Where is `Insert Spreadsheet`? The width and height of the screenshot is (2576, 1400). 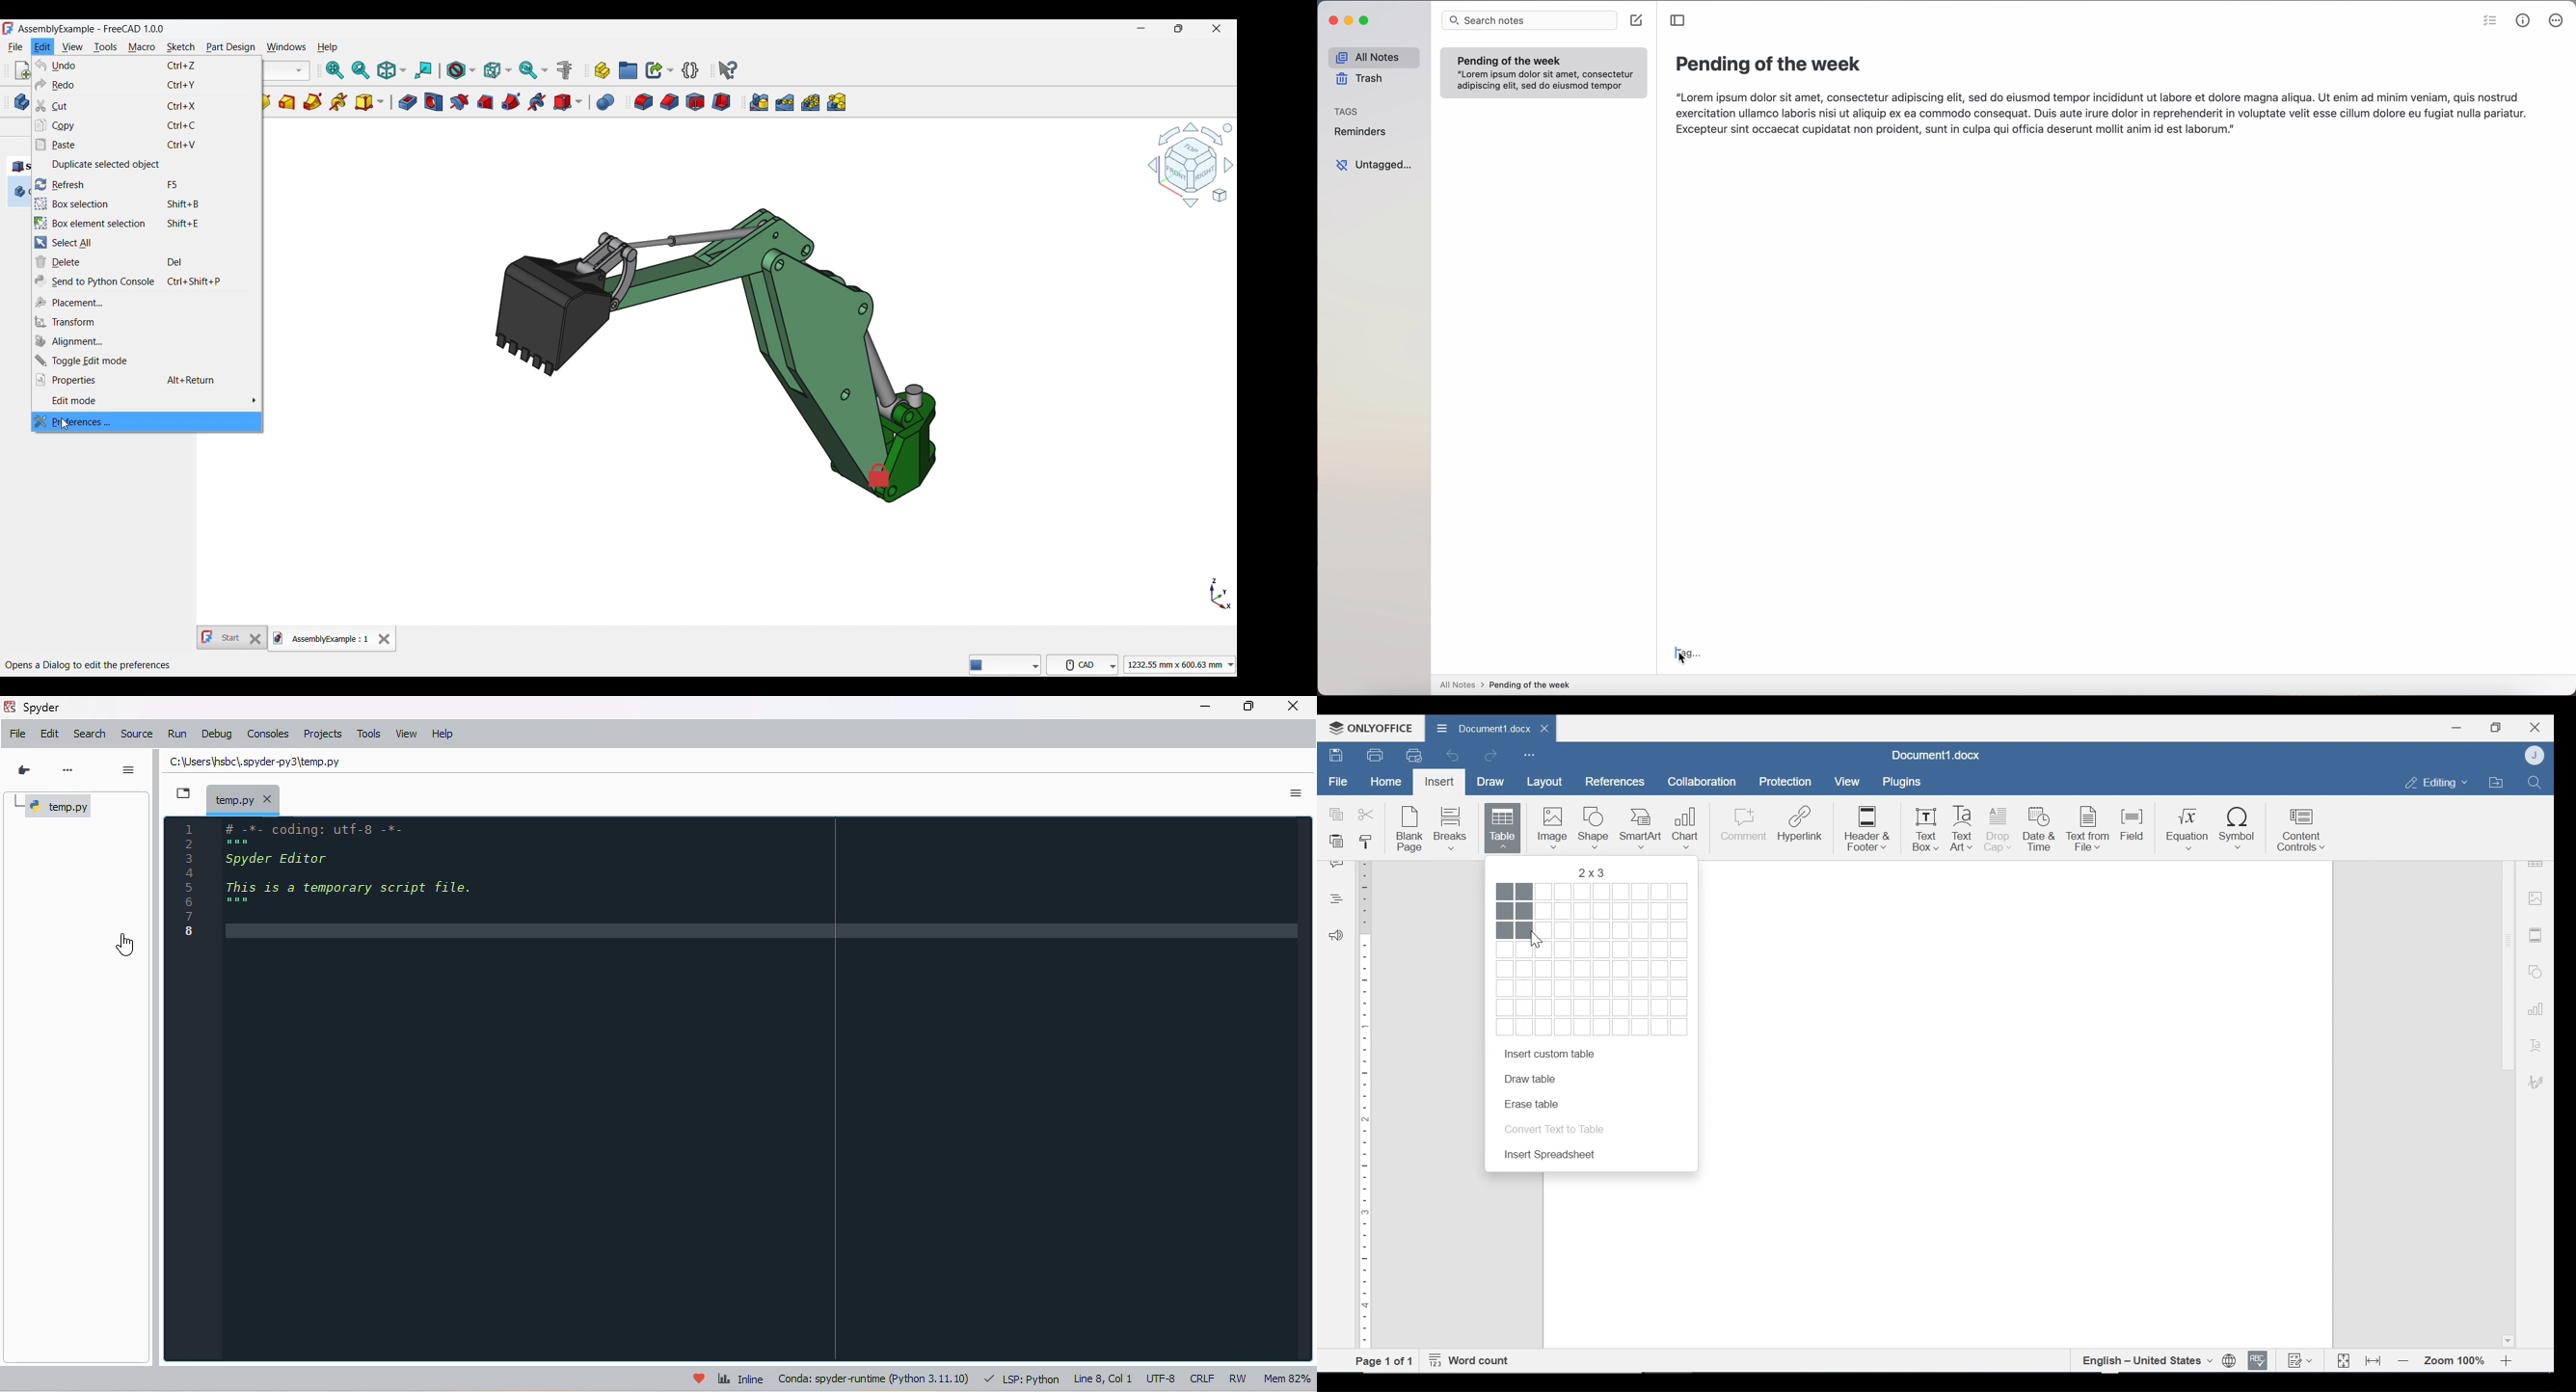 Insert Spreadsheet is located at coordinates (1553, 1156).